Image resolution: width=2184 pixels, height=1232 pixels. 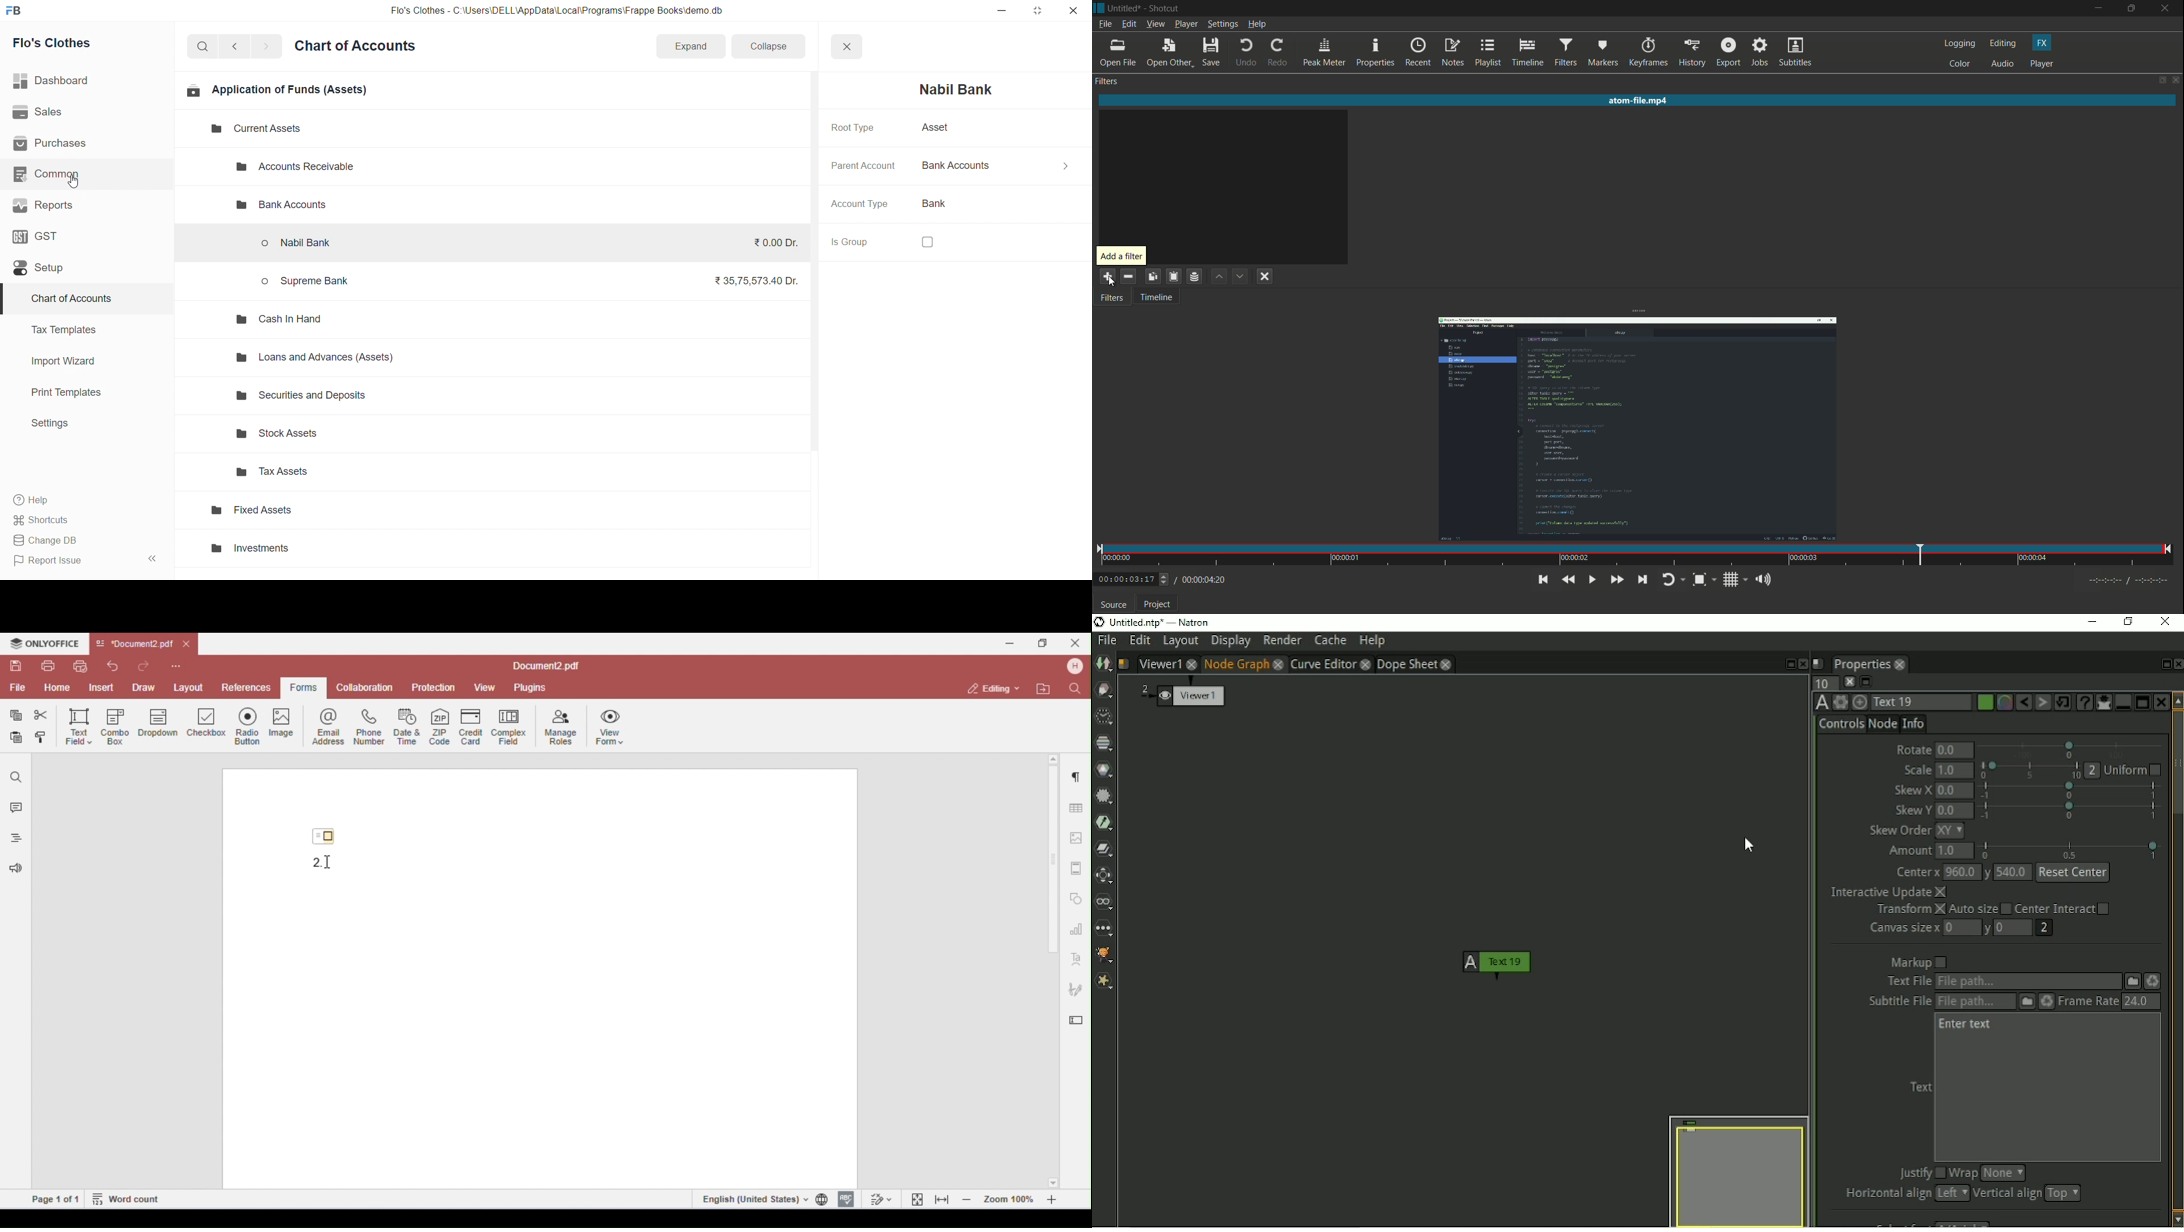 What do you see at coordinates (81, 205) in the screenshot?
I see `Reports` at bounding box center [81, 205].